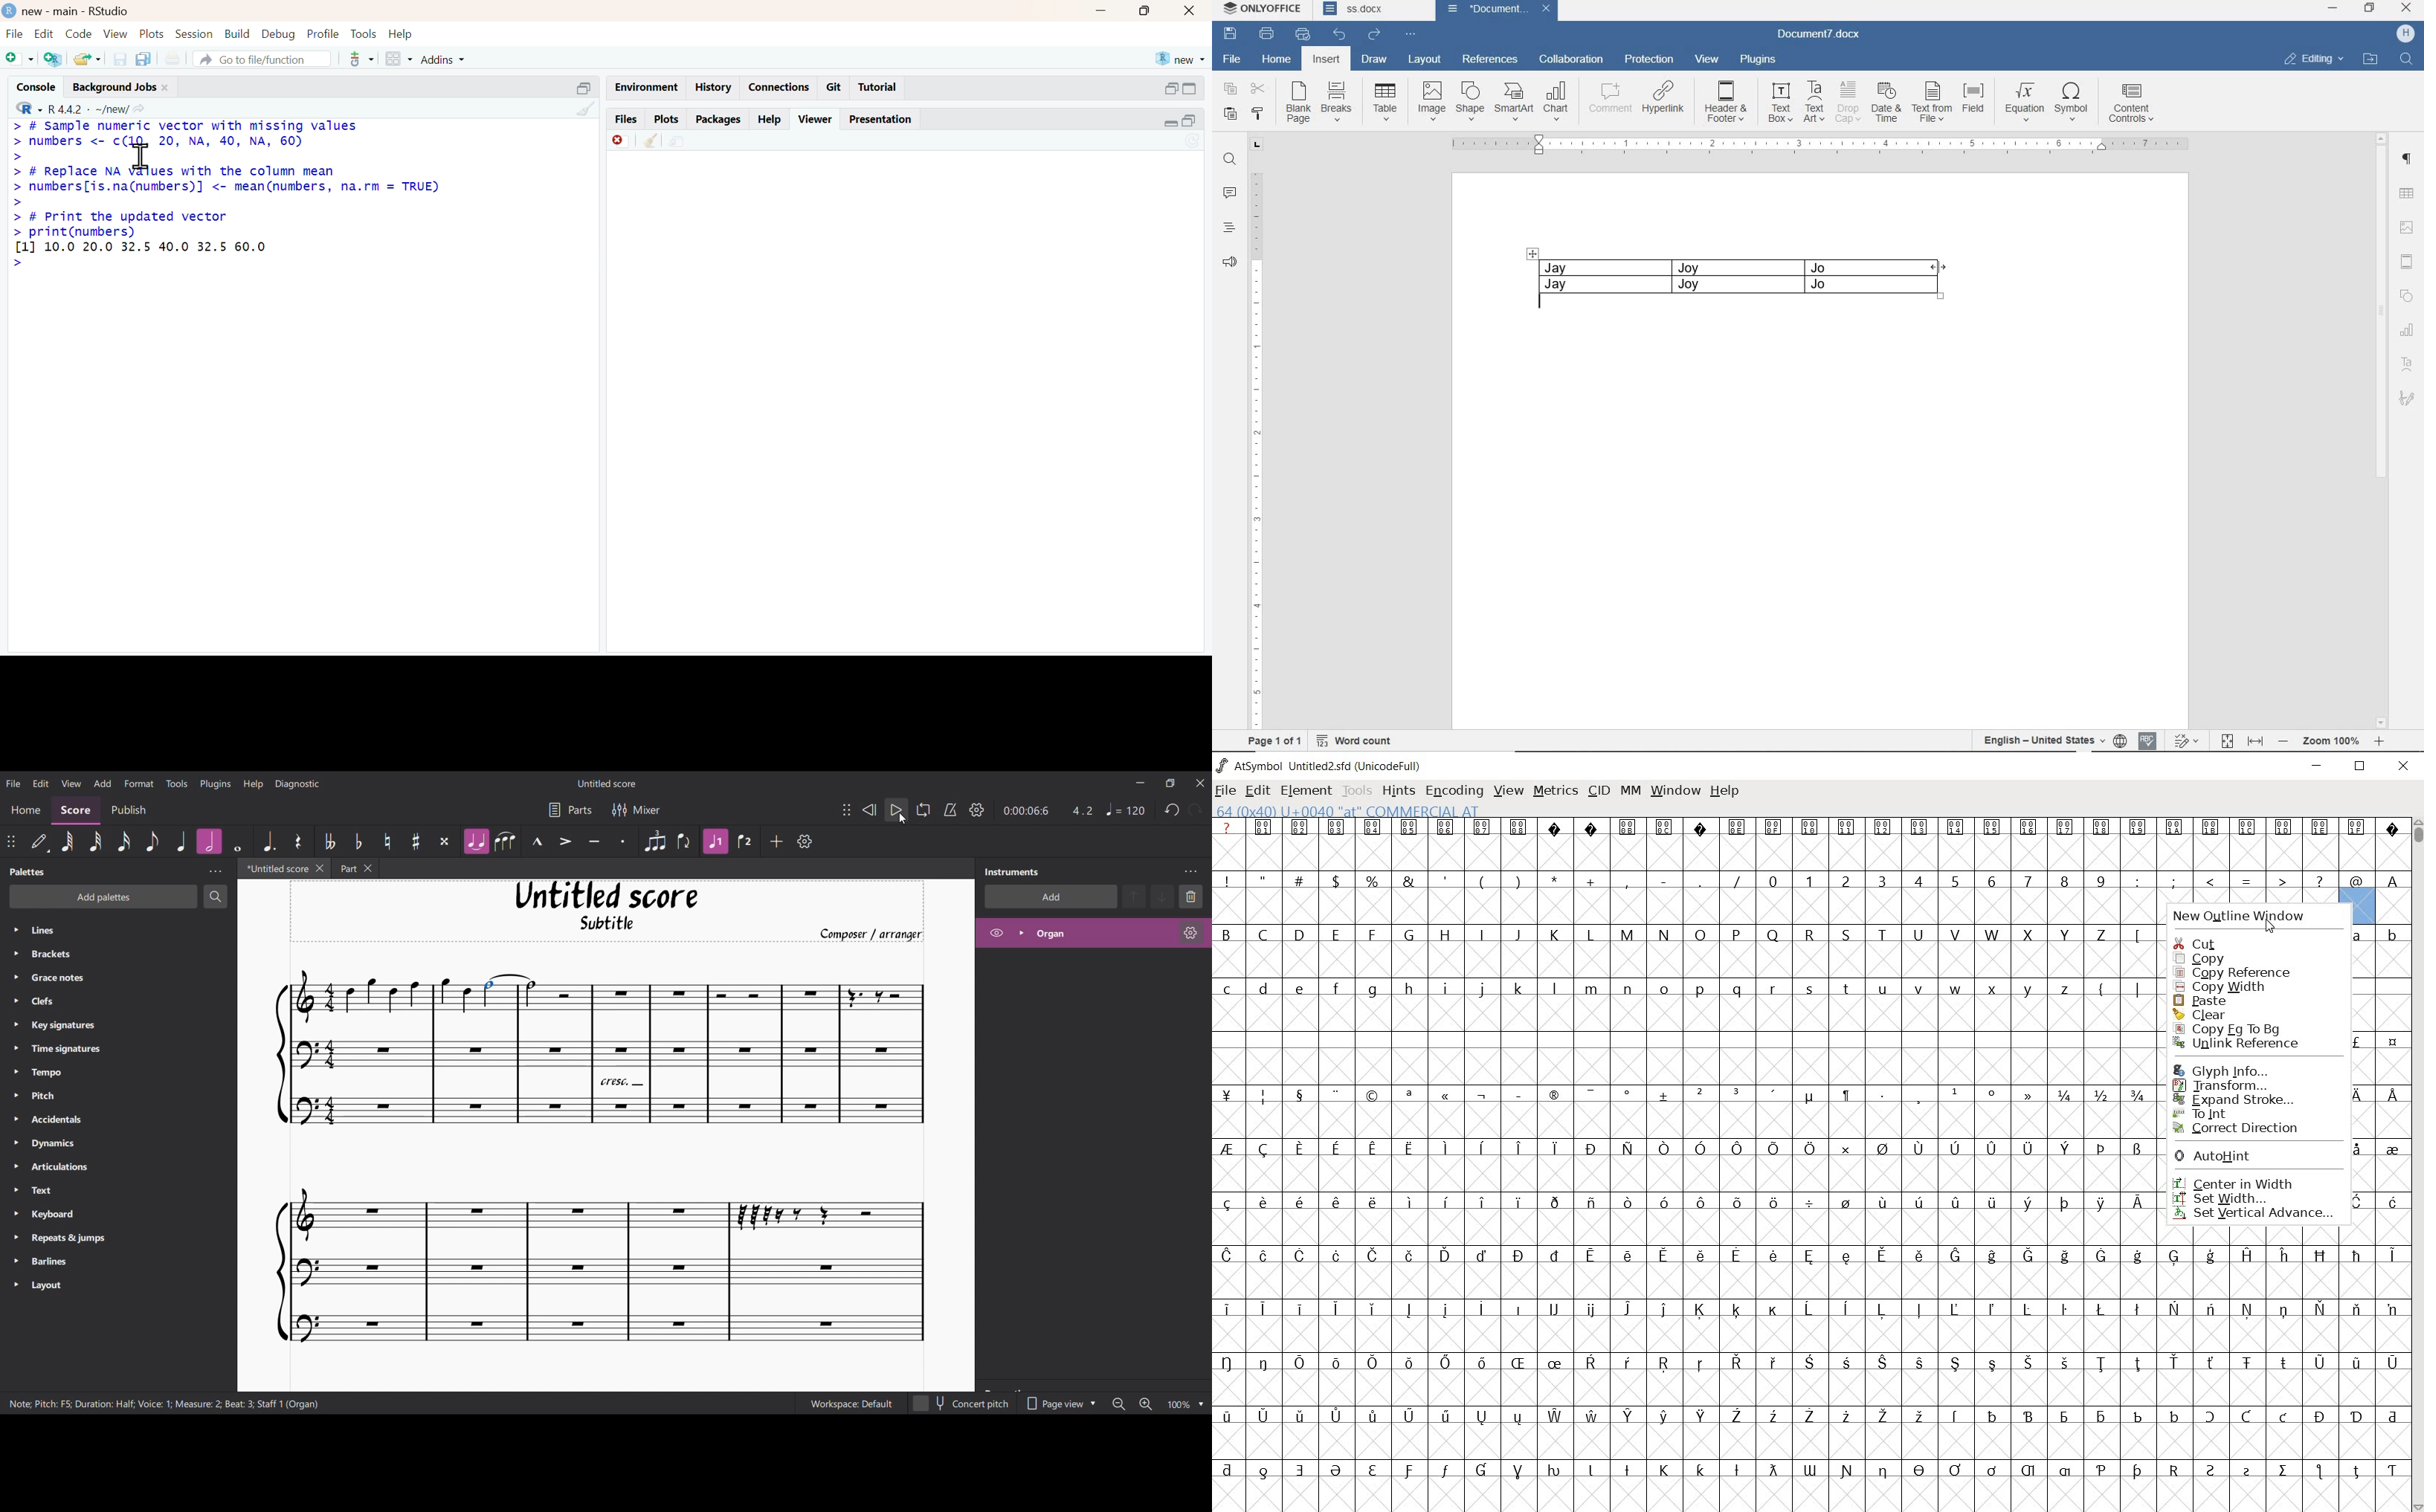 This screenshot has width=2436, height=1512. I want to click on TAB STOP, so click(1255, 146).